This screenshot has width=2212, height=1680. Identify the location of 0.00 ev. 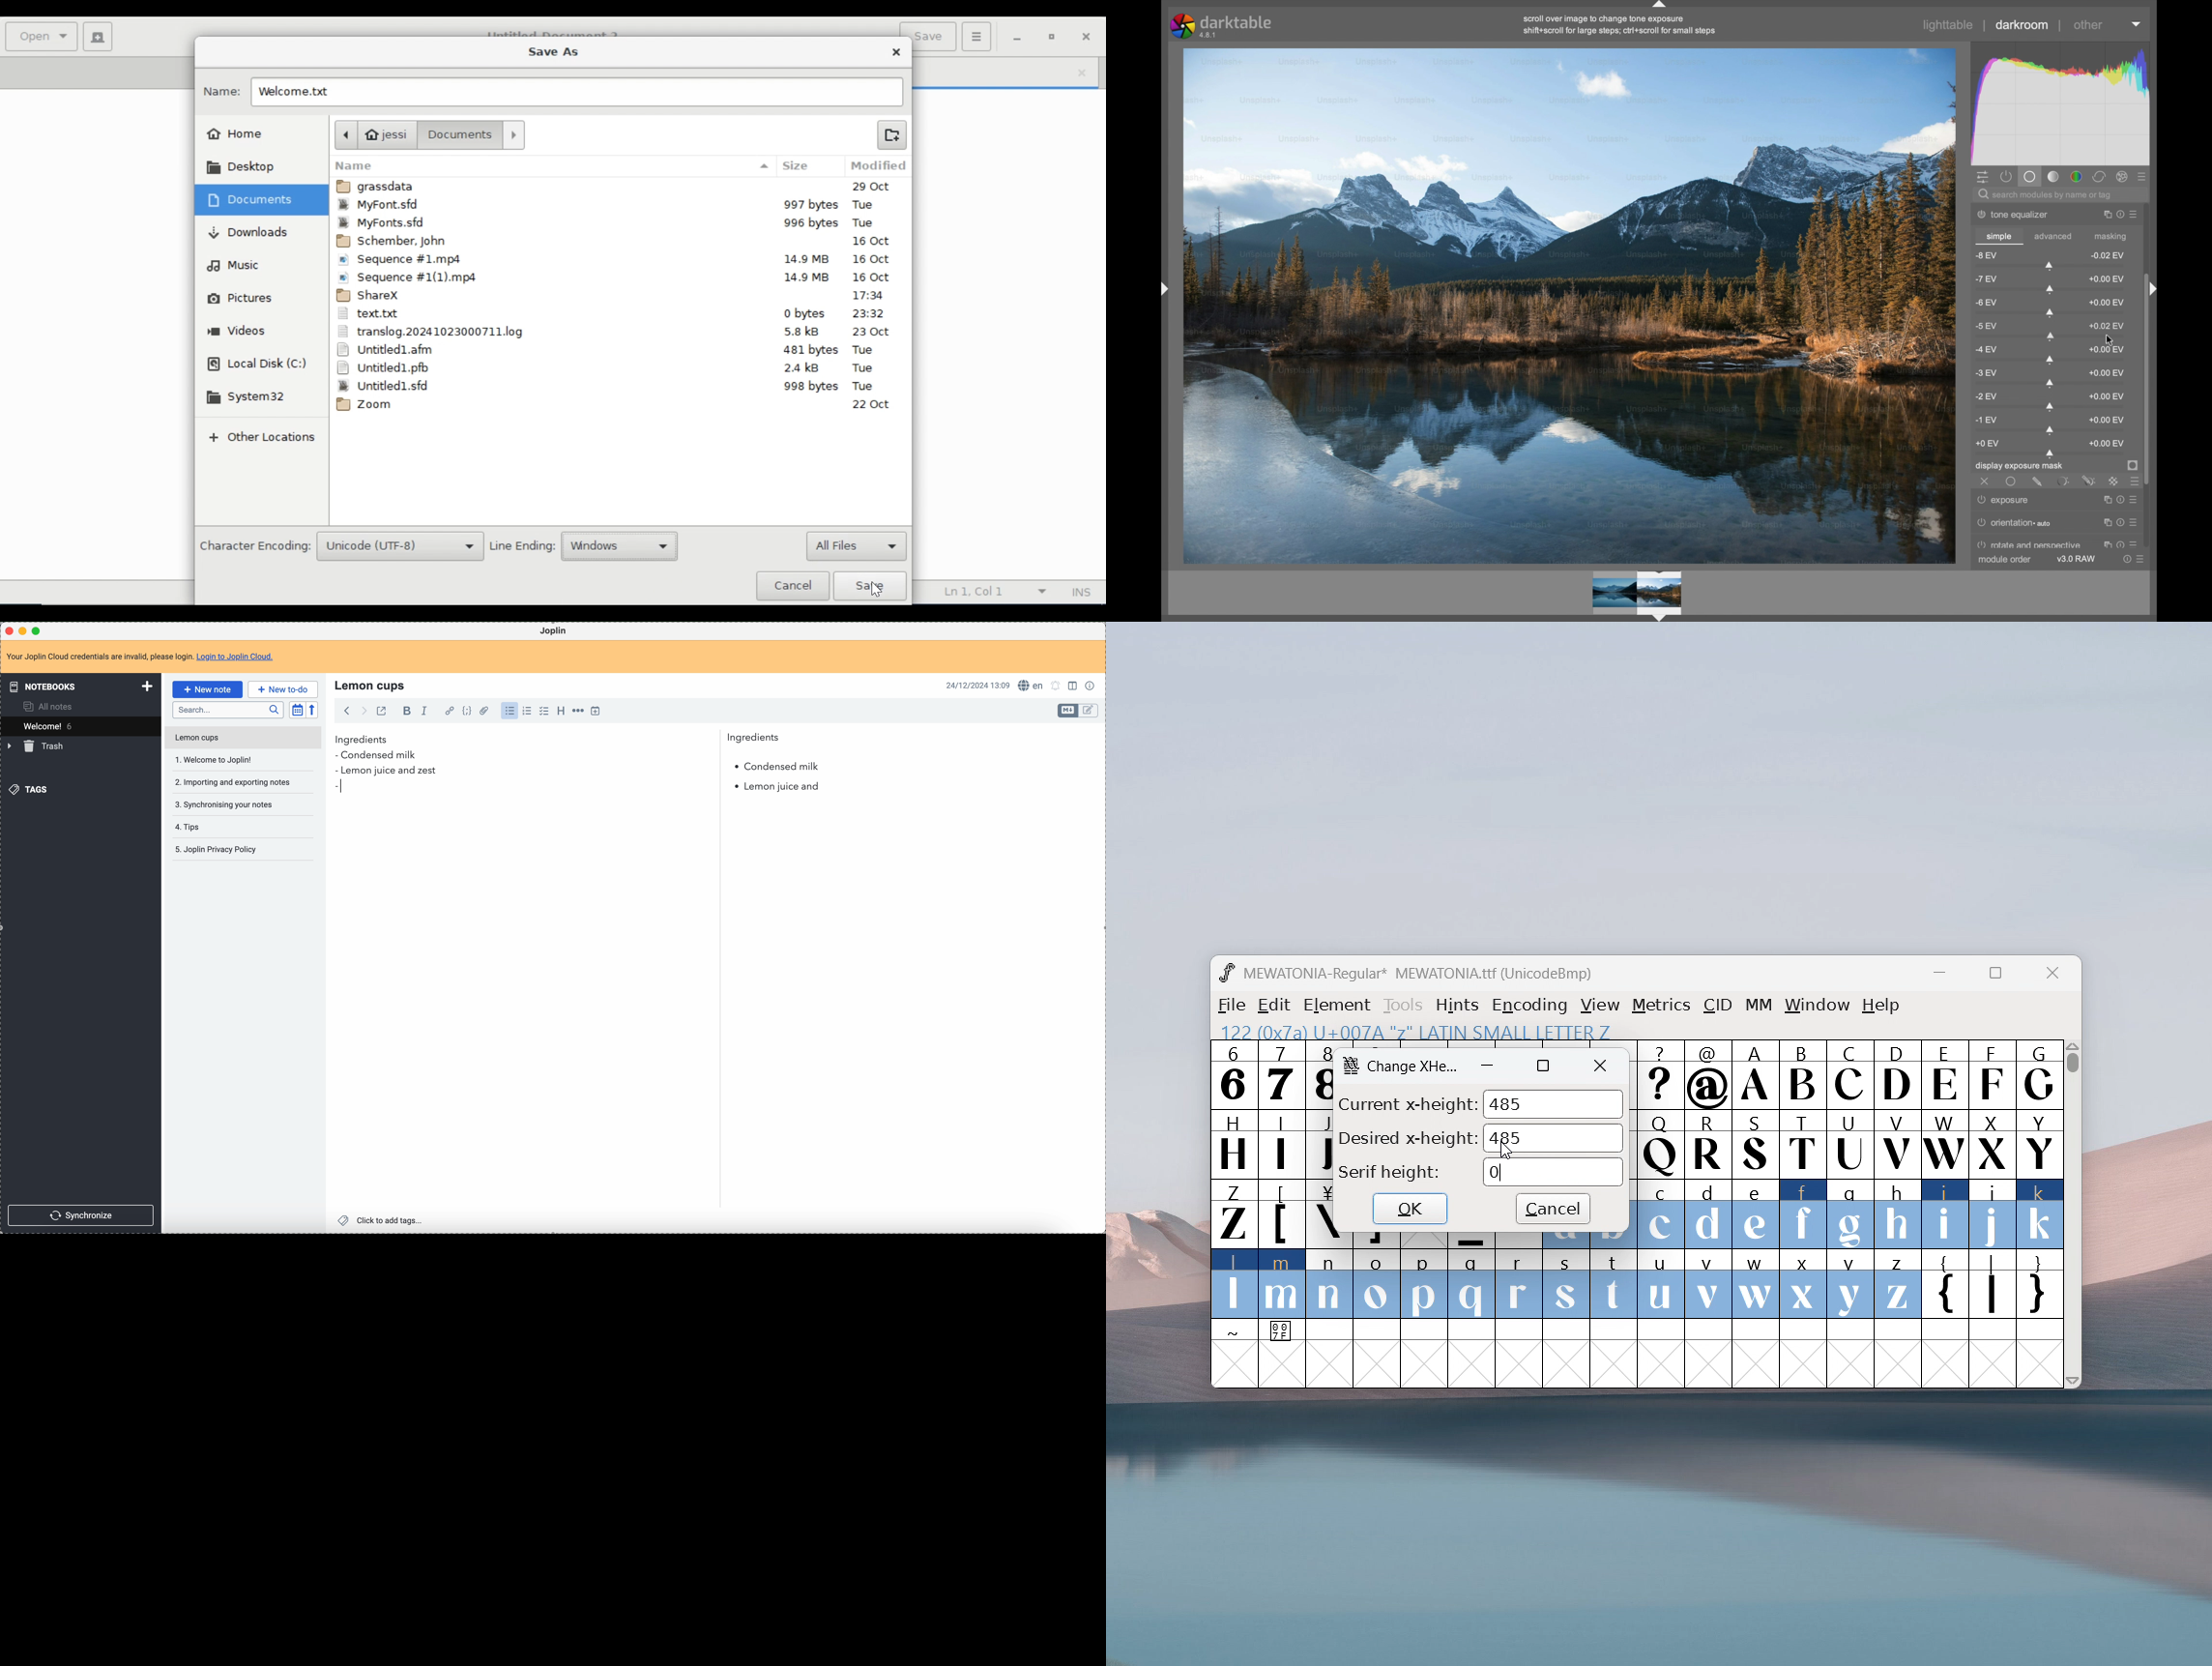
(2107, 279).